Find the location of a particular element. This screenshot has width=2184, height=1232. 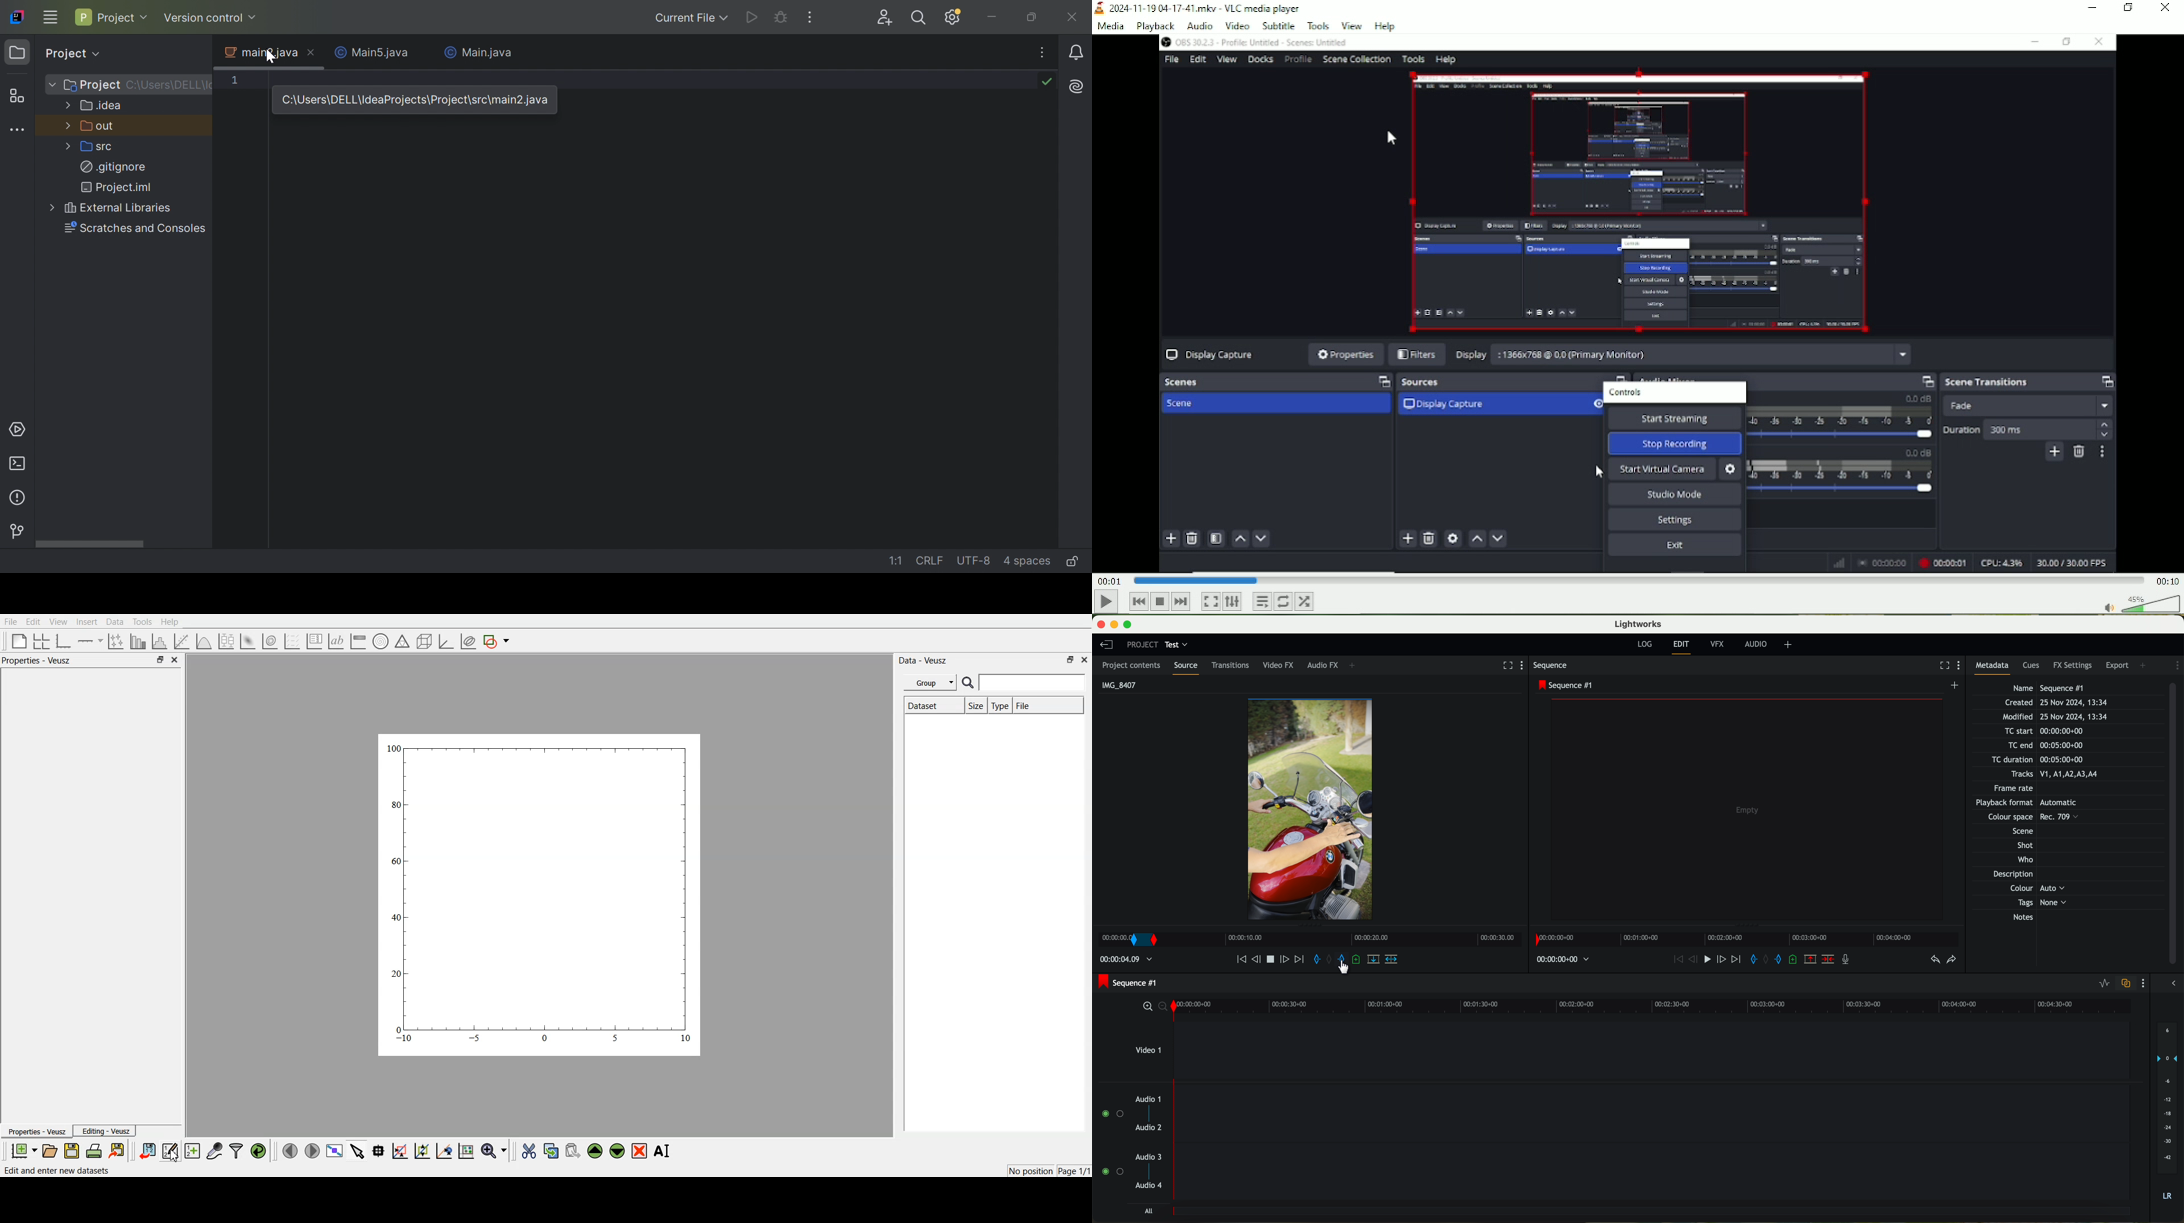

TC start is located at coordinates (2042, 732).